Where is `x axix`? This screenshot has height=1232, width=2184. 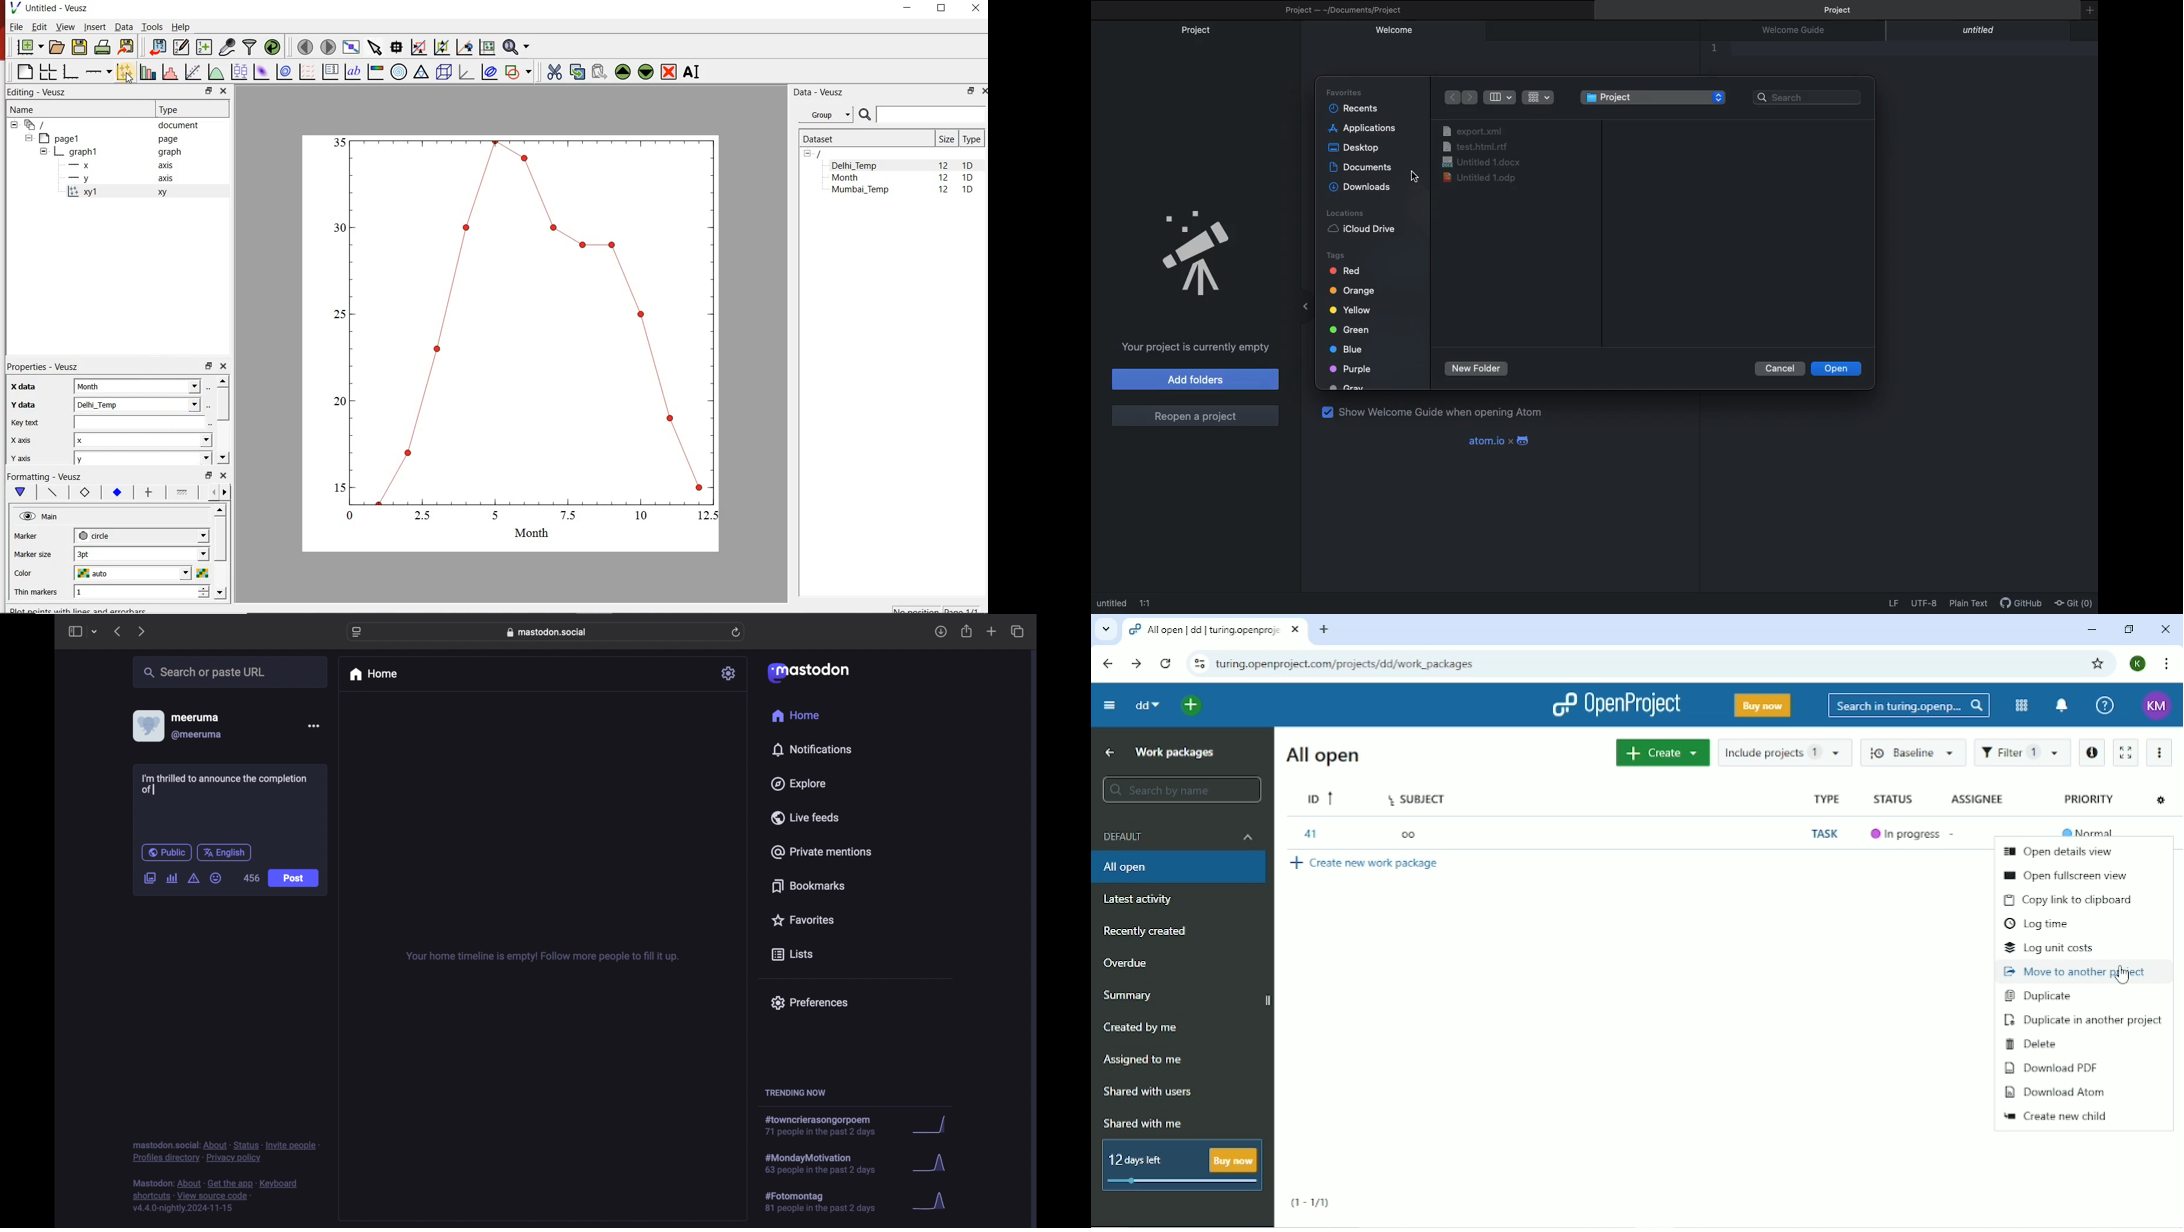 x axix is located at coordinates (18, 439).